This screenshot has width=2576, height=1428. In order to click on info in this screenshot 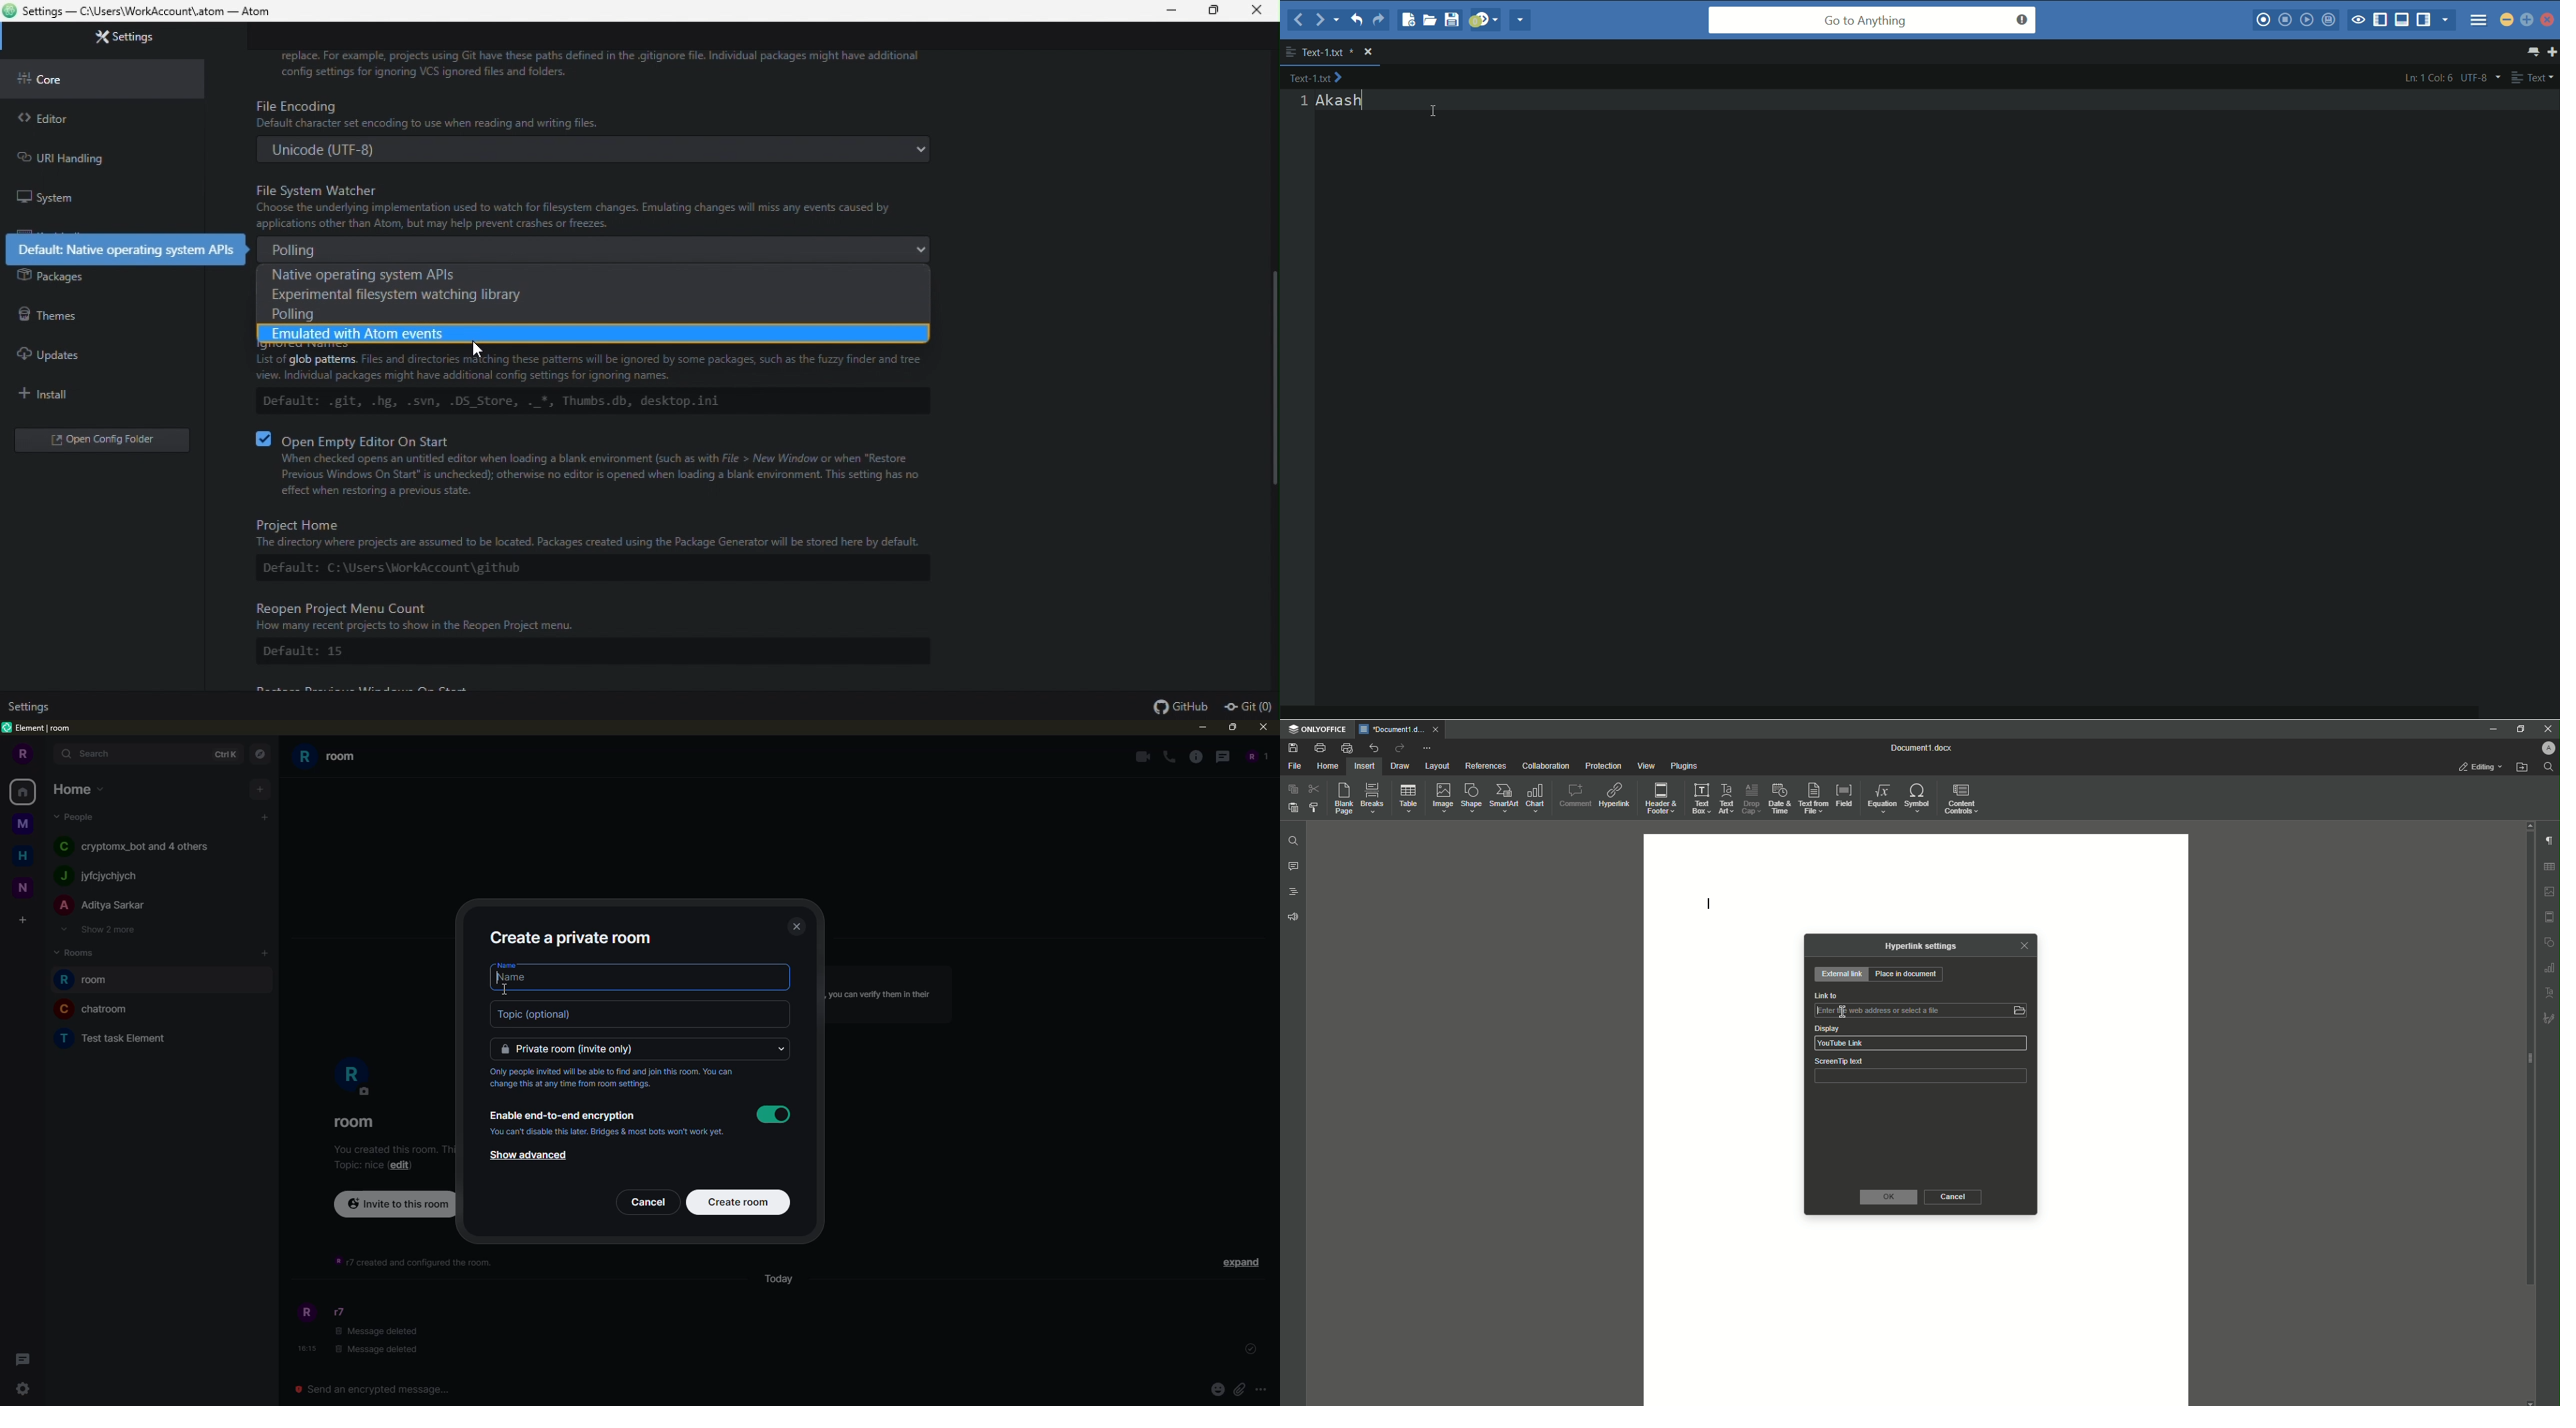, I will do `click(389, 1148)`.